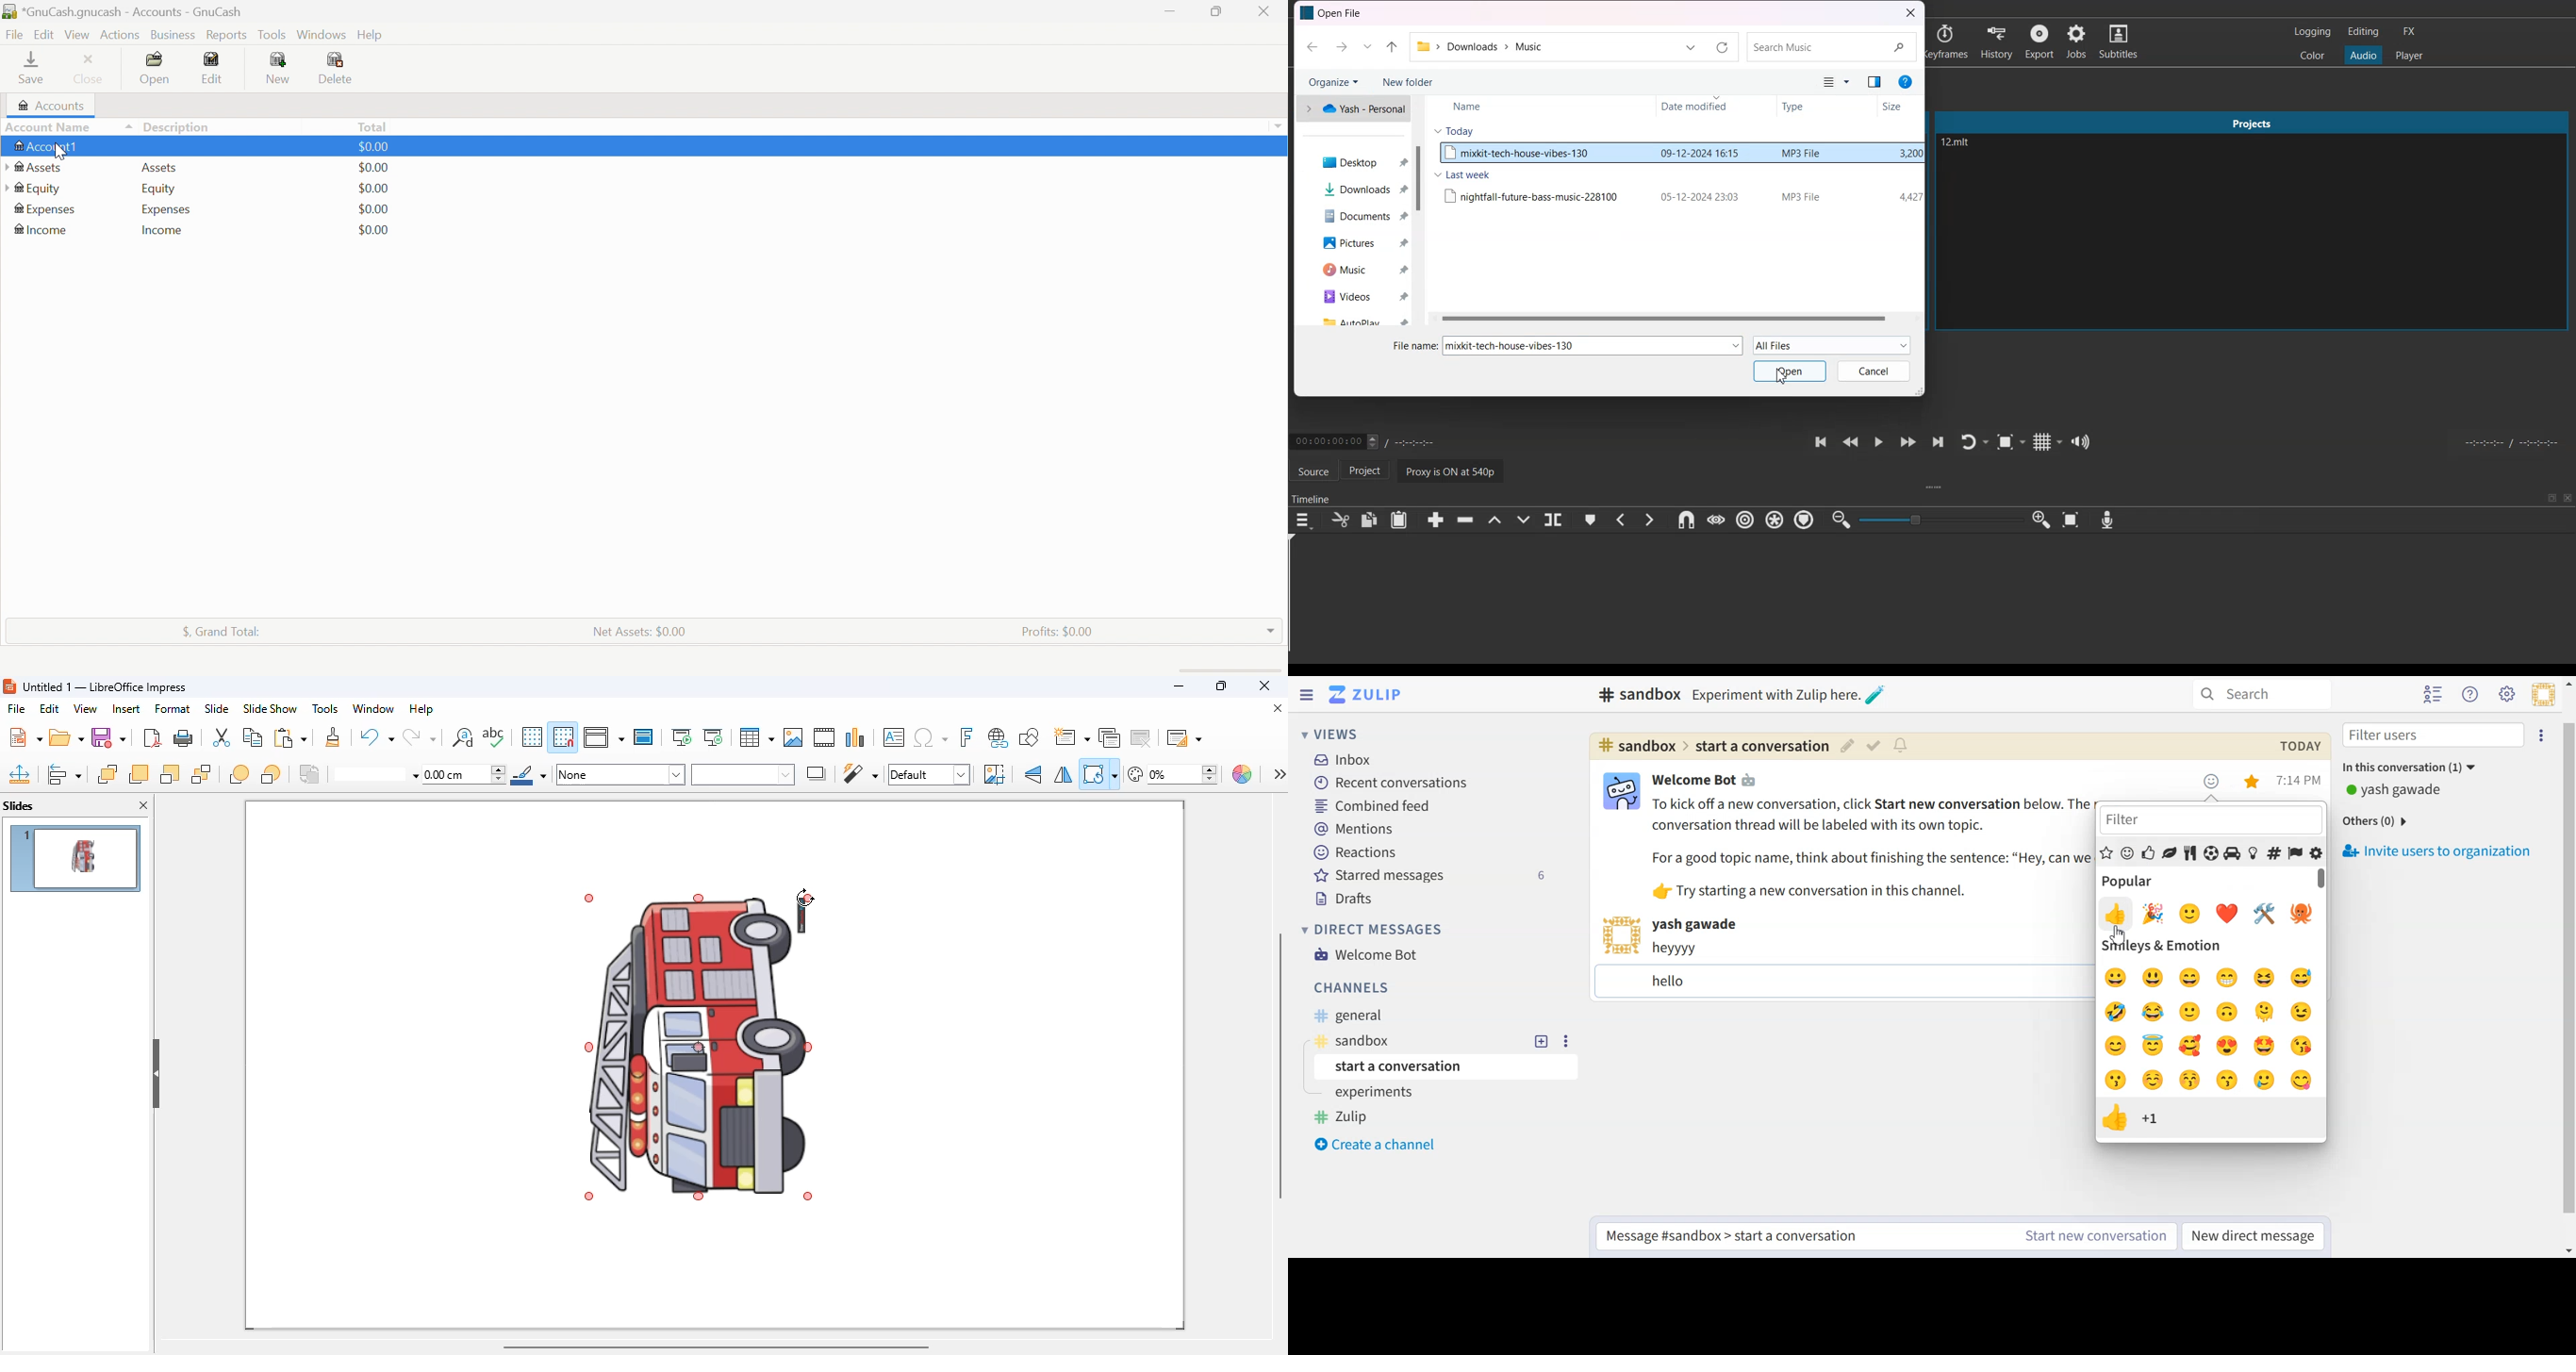 This screenshot has width=2576, height=1372. I want to click on Pictures, so click(1358, 244).